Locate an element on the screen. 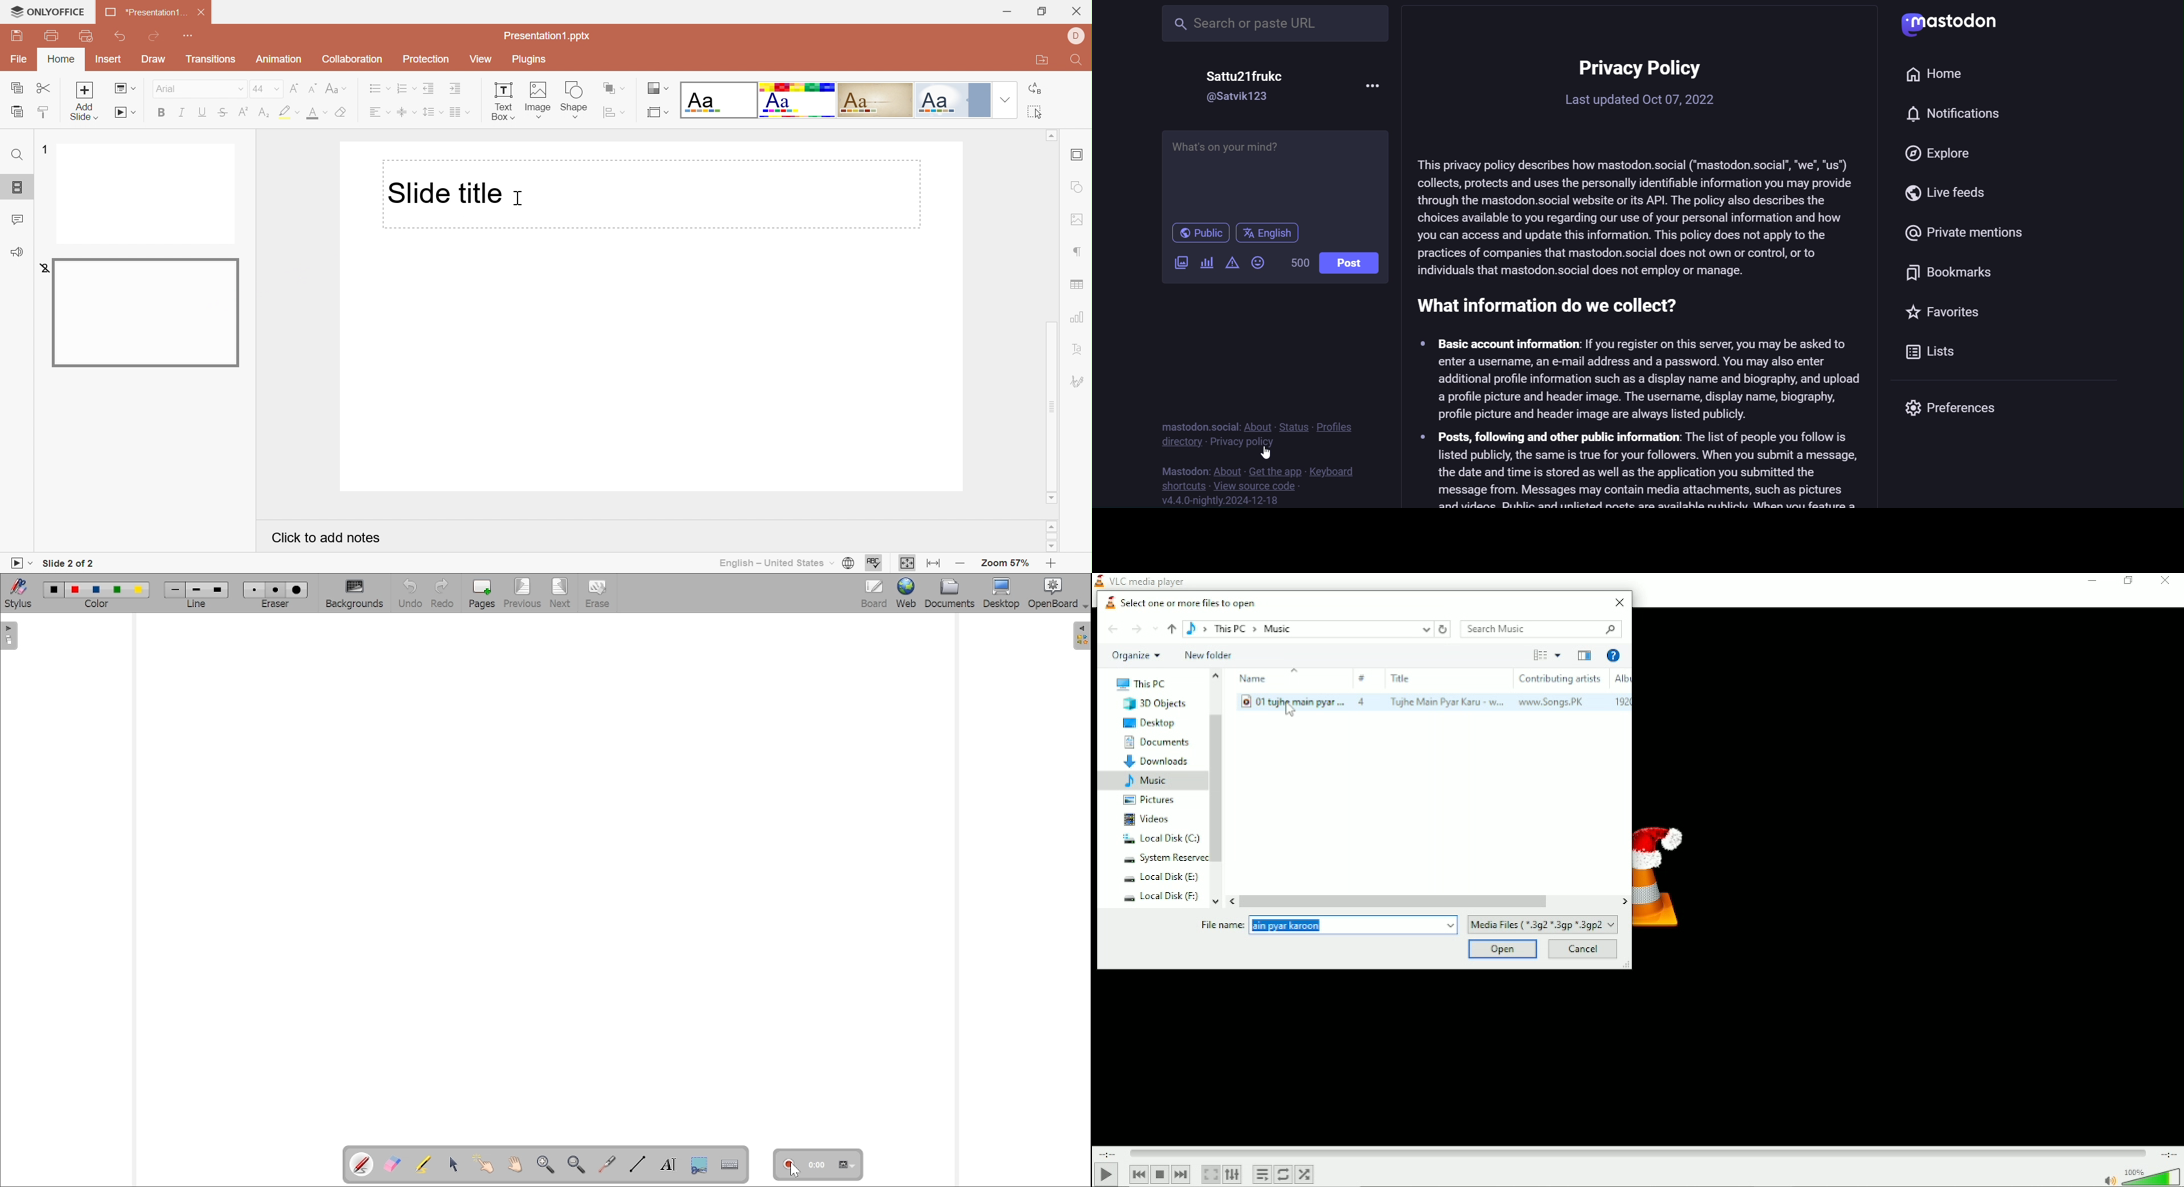  line3 is located at coordinates (217, 590).